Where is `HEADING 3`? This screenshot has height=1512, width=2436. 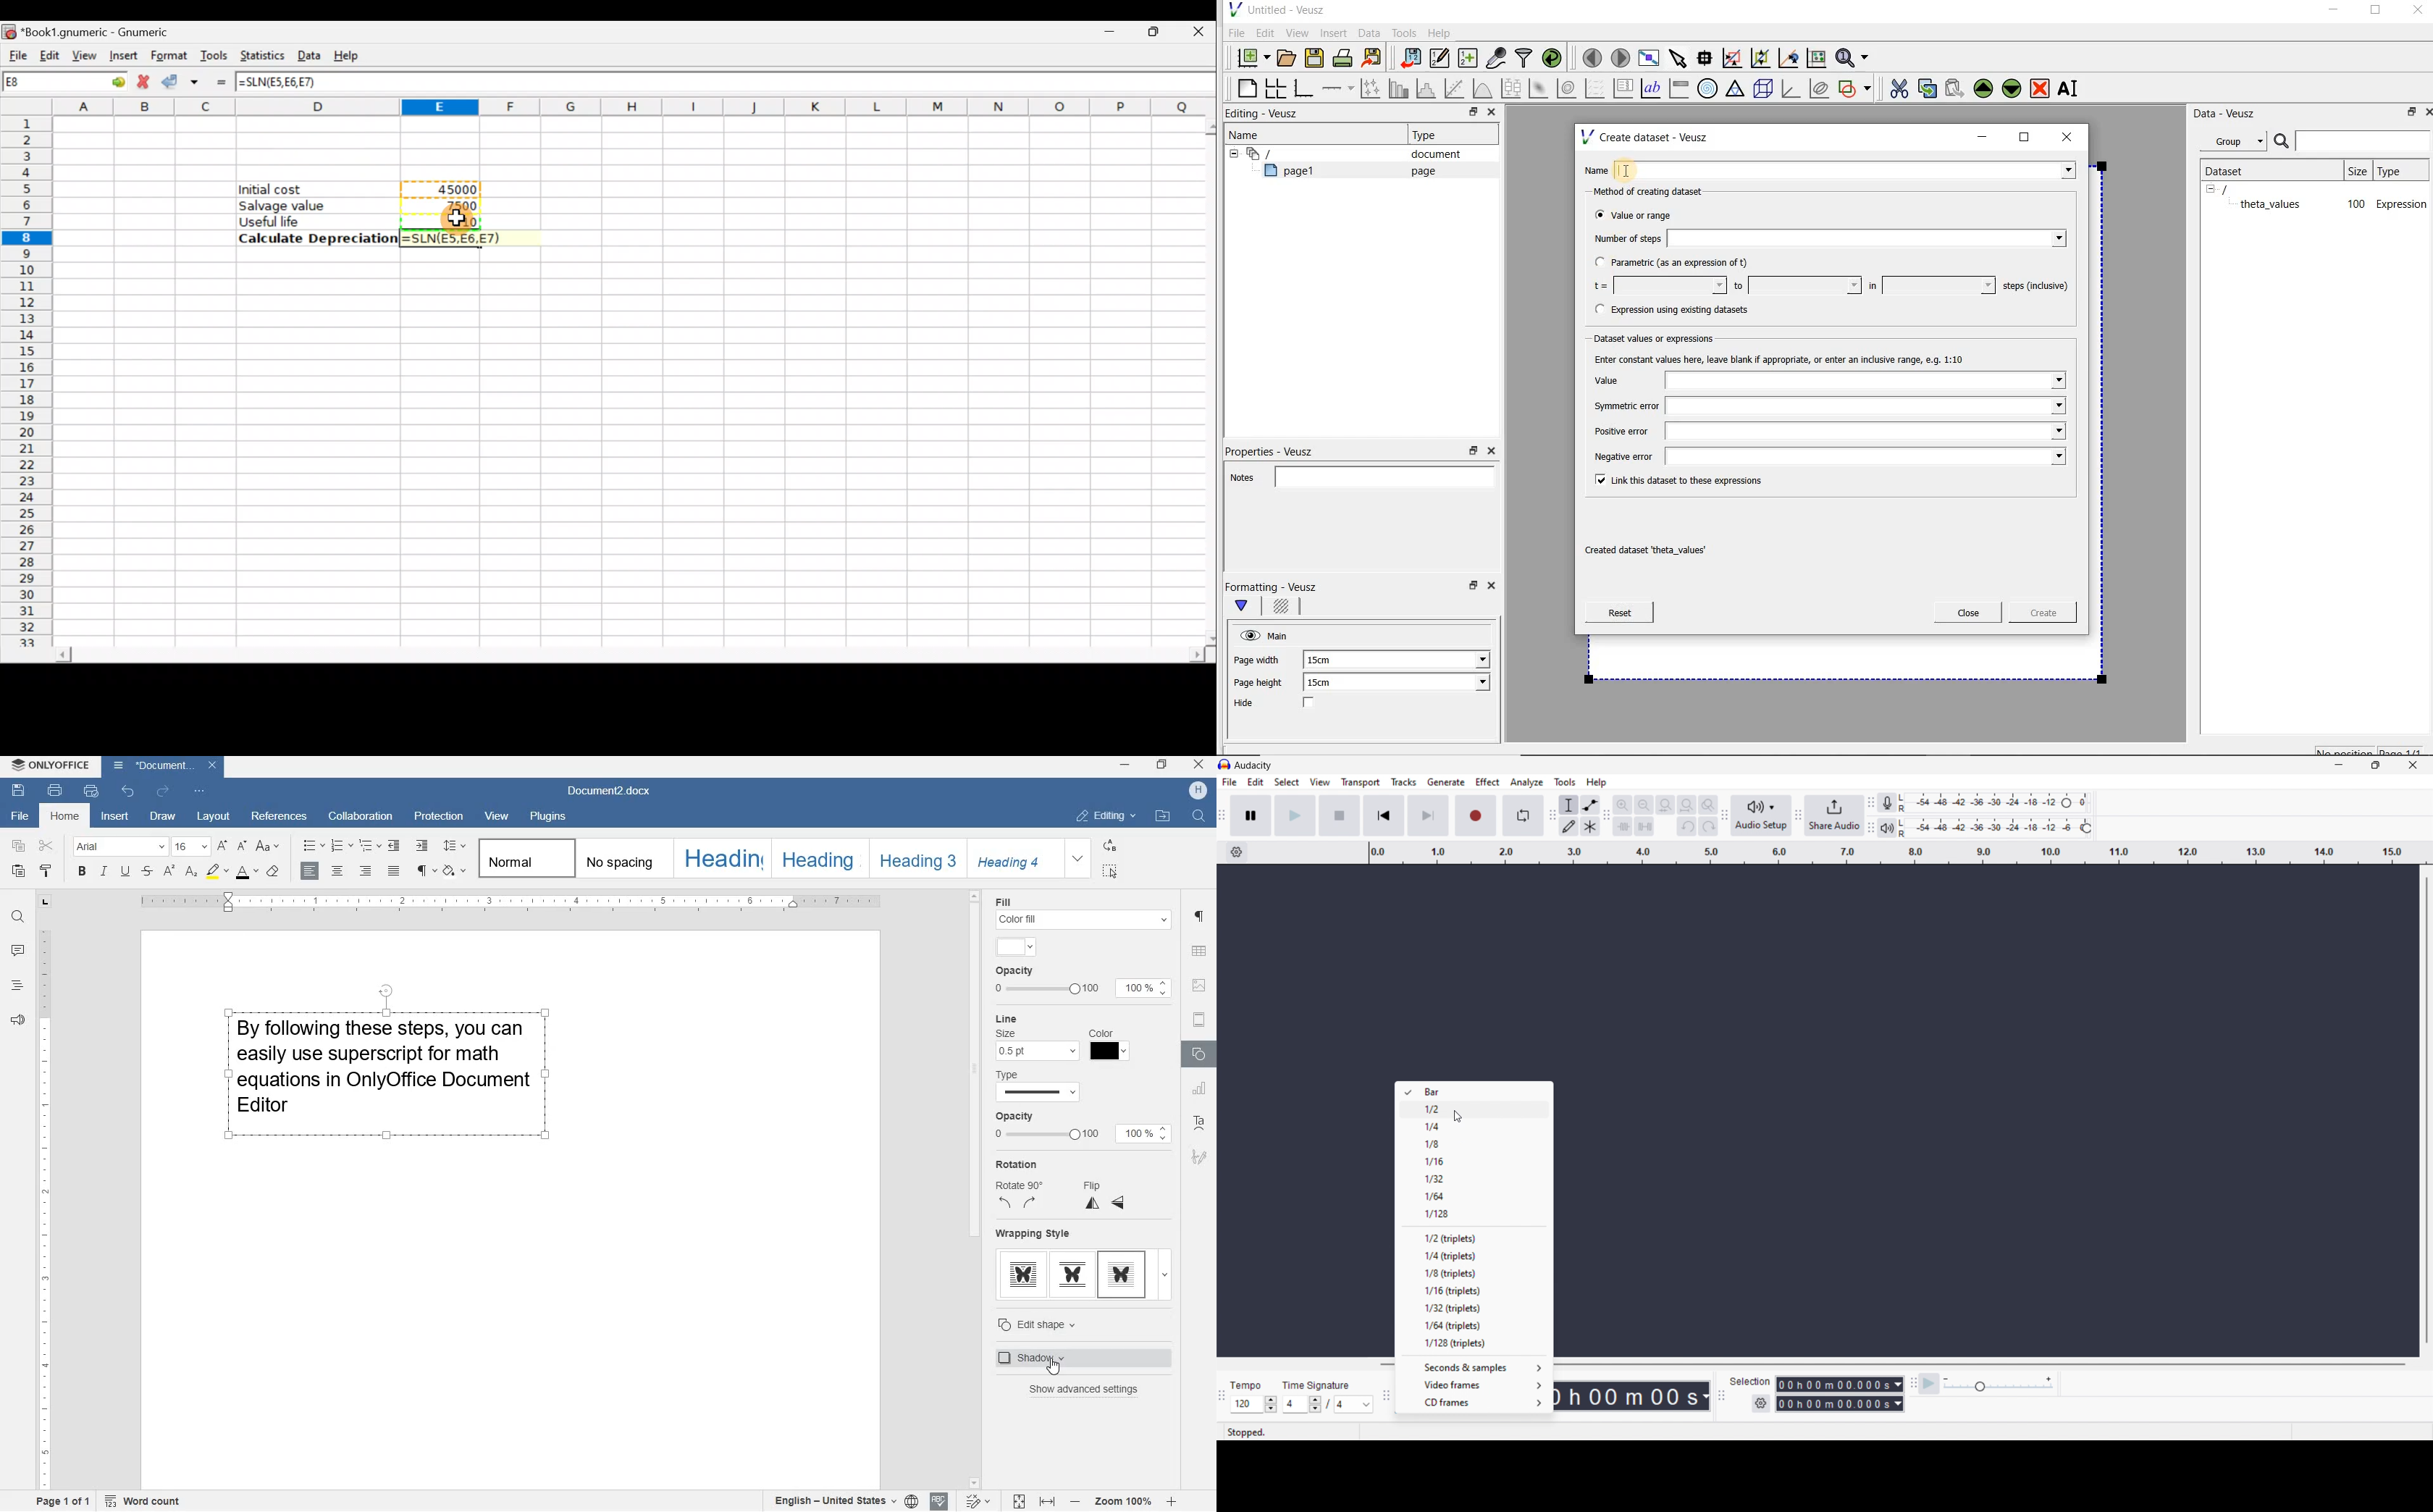
HEADING 3 is located at coordinates (915, 858).